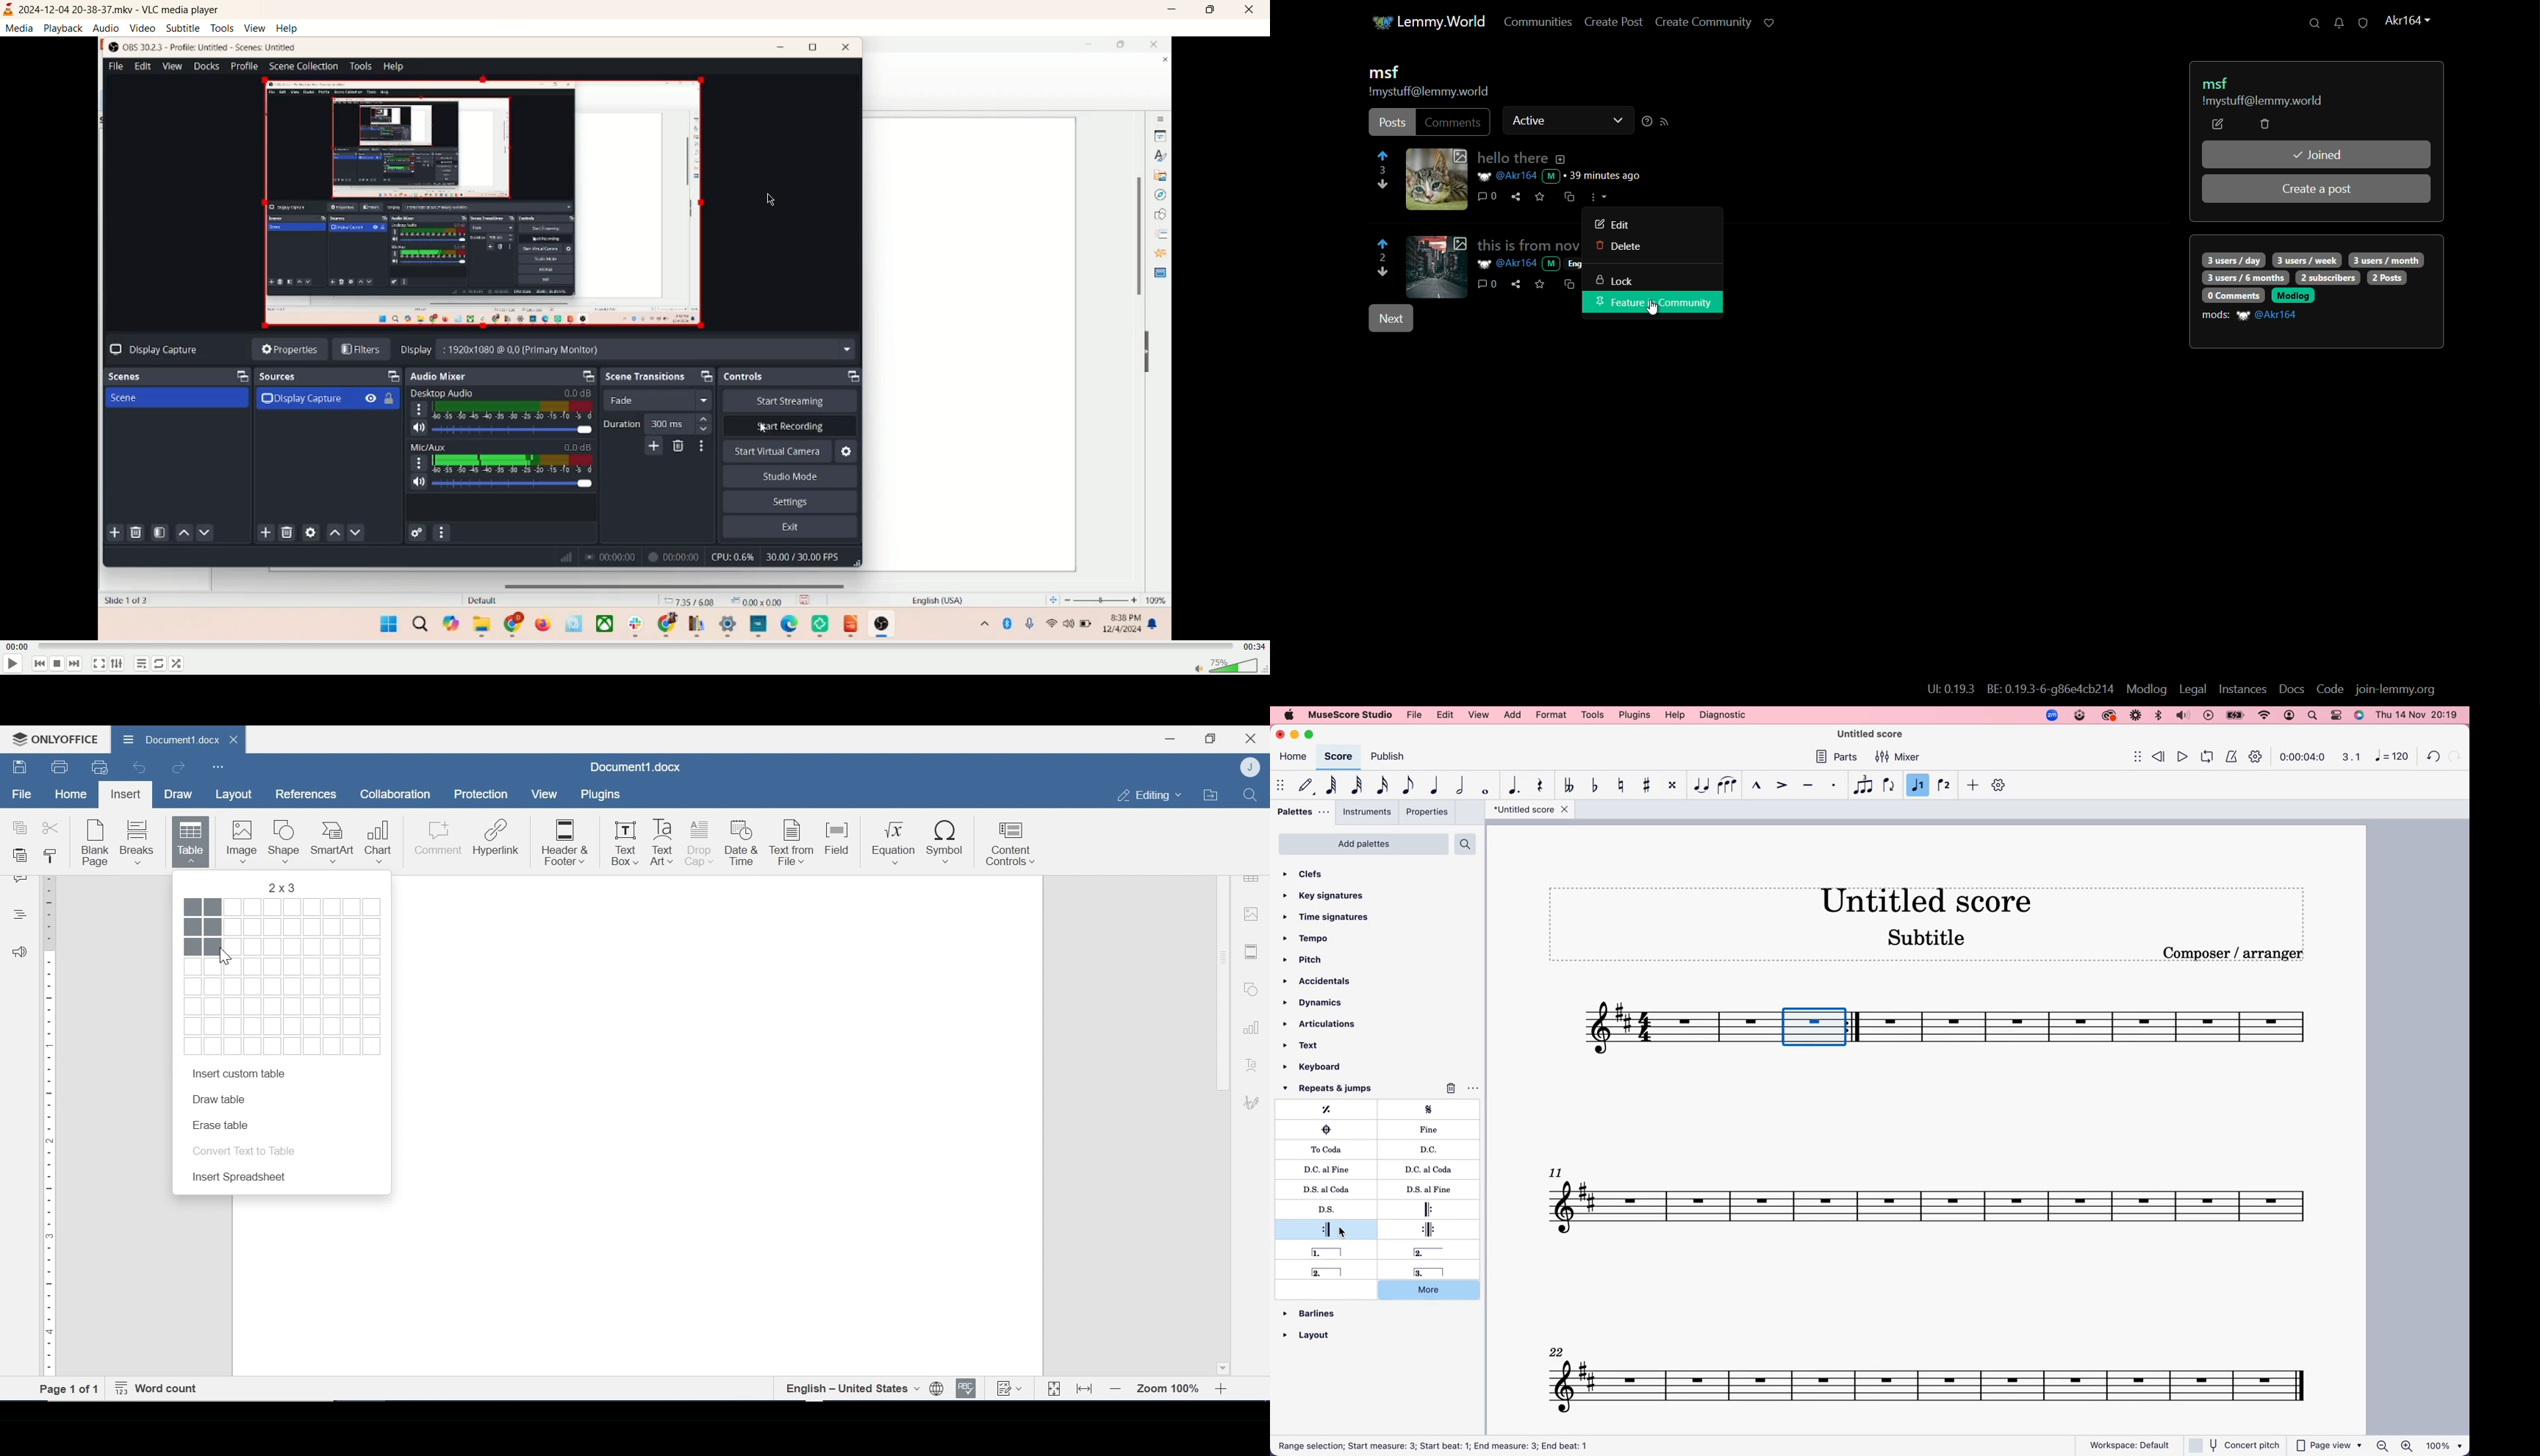  Describe the element at coordinates (69, 1388) in the screenshot. I see `Page 1 of 1` at that location.